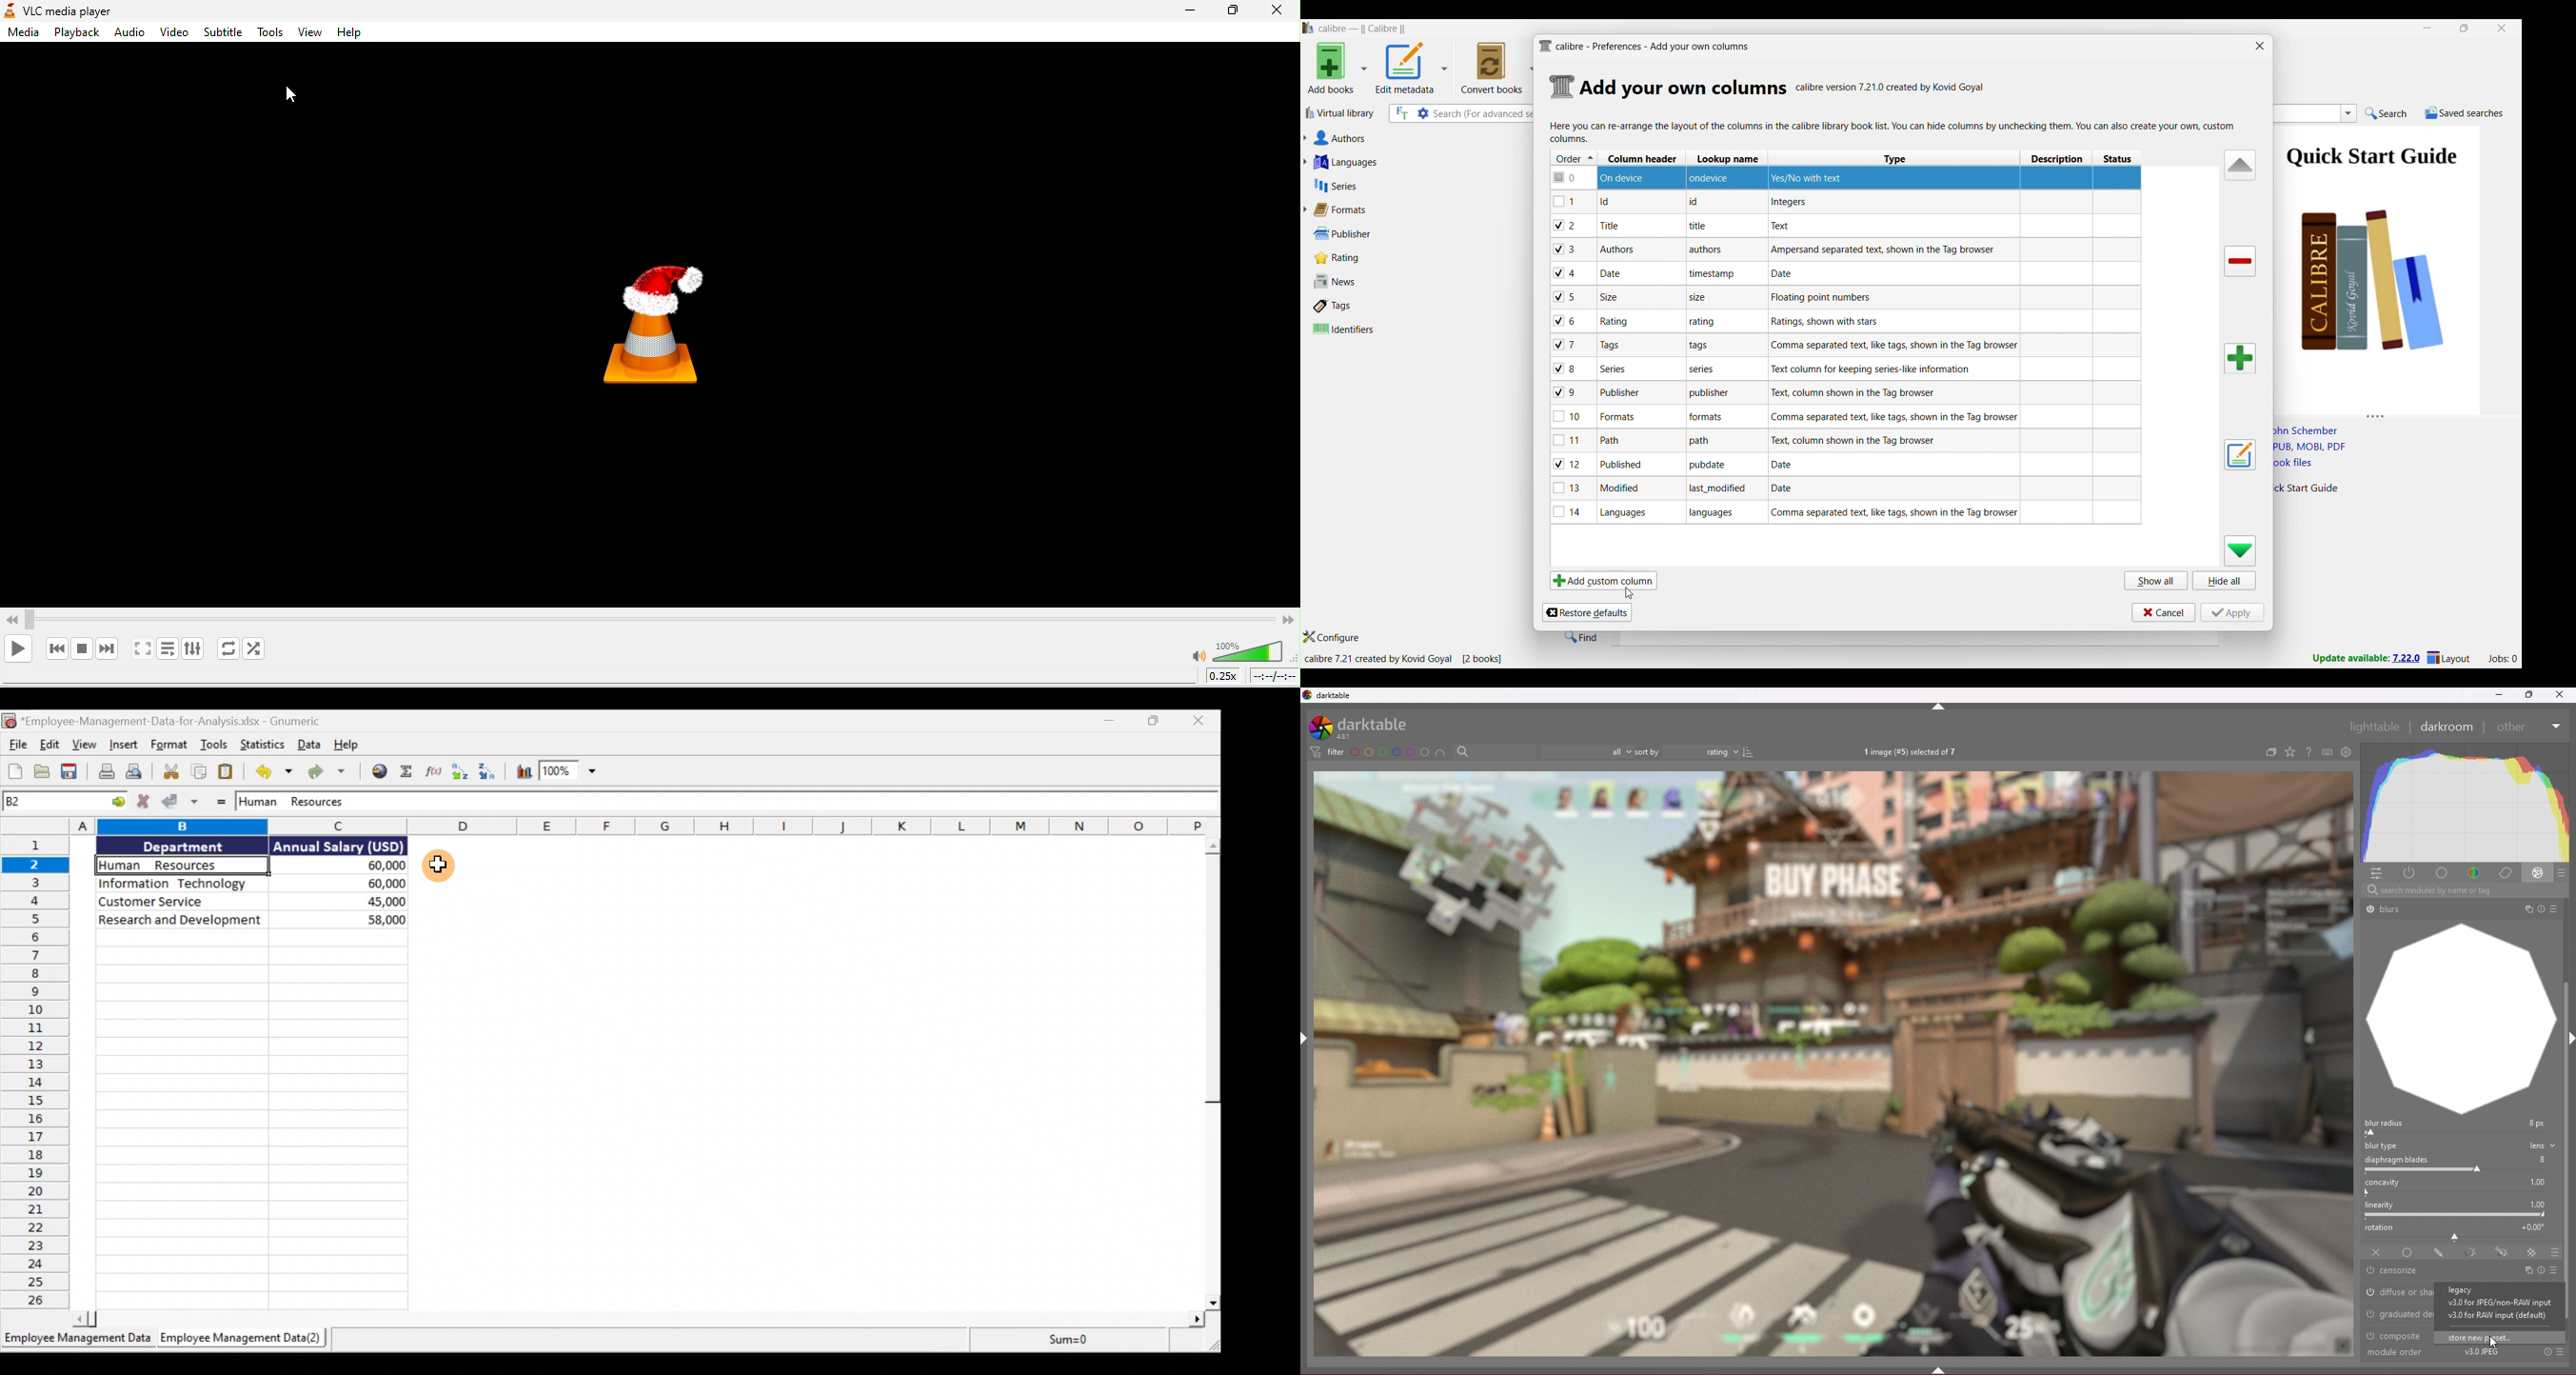  I want to click on graph, so click(2461, 1019).